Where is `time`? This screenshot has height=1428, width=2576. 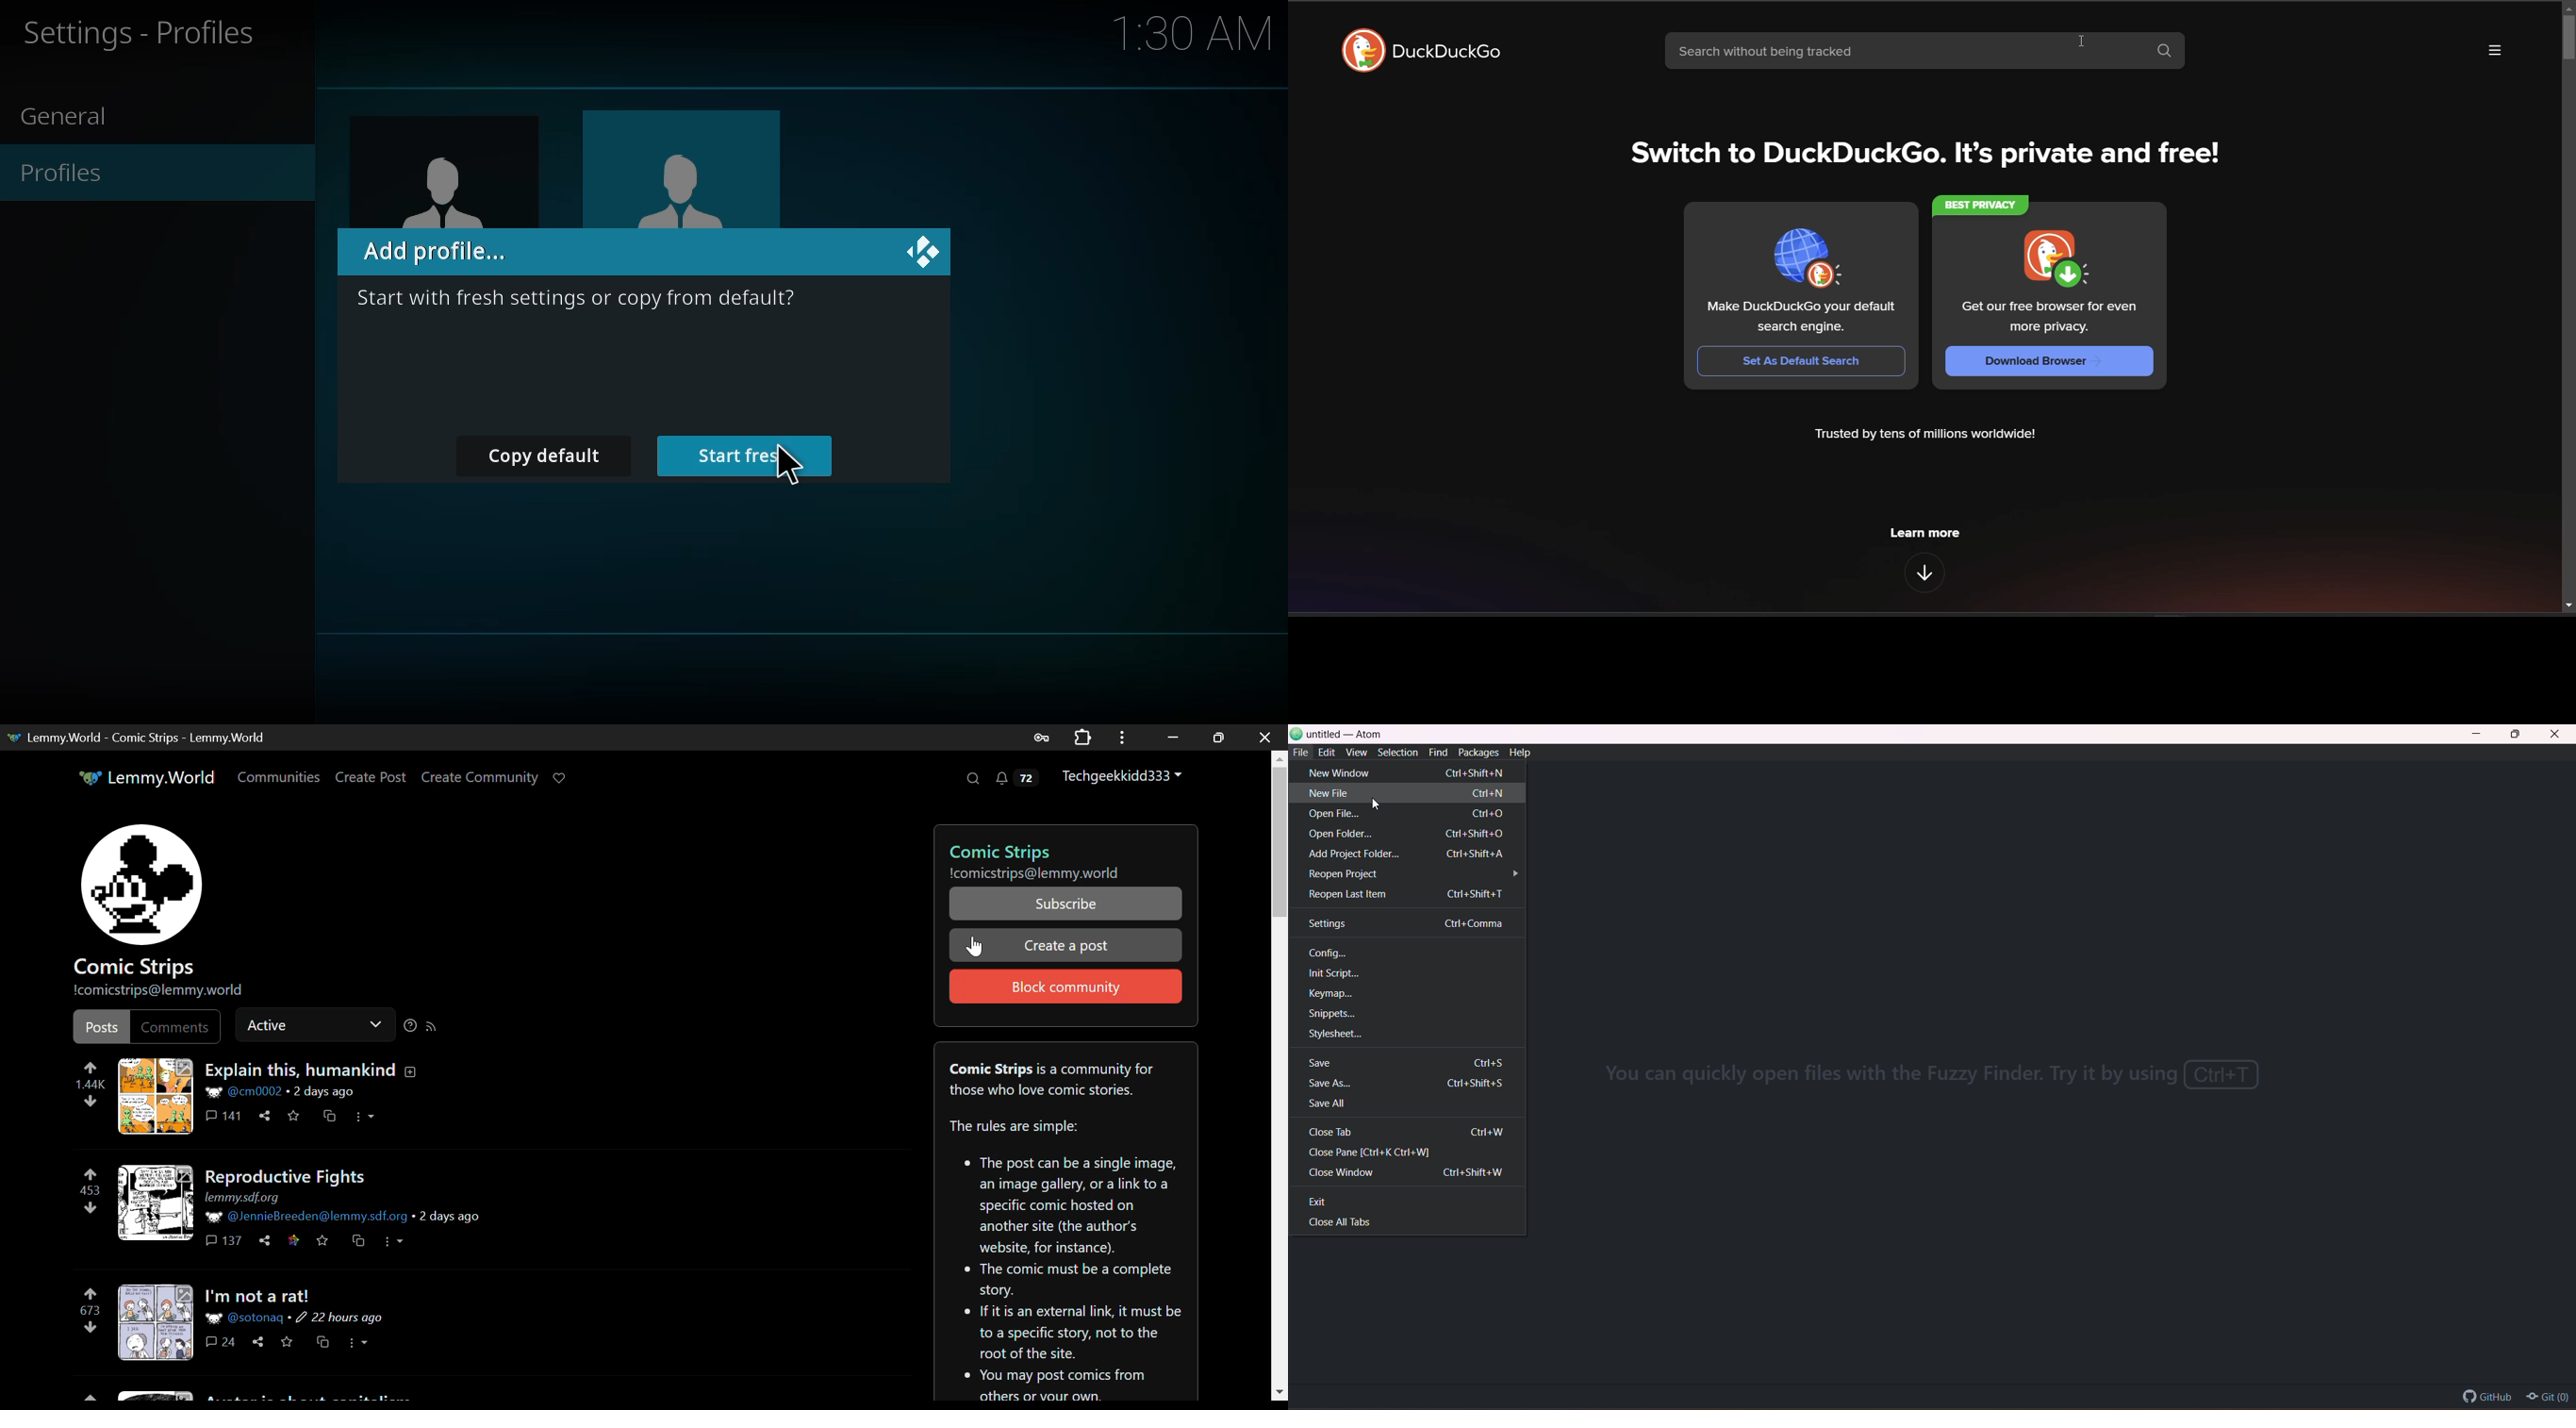 time is located at coordinates (1193, 34).